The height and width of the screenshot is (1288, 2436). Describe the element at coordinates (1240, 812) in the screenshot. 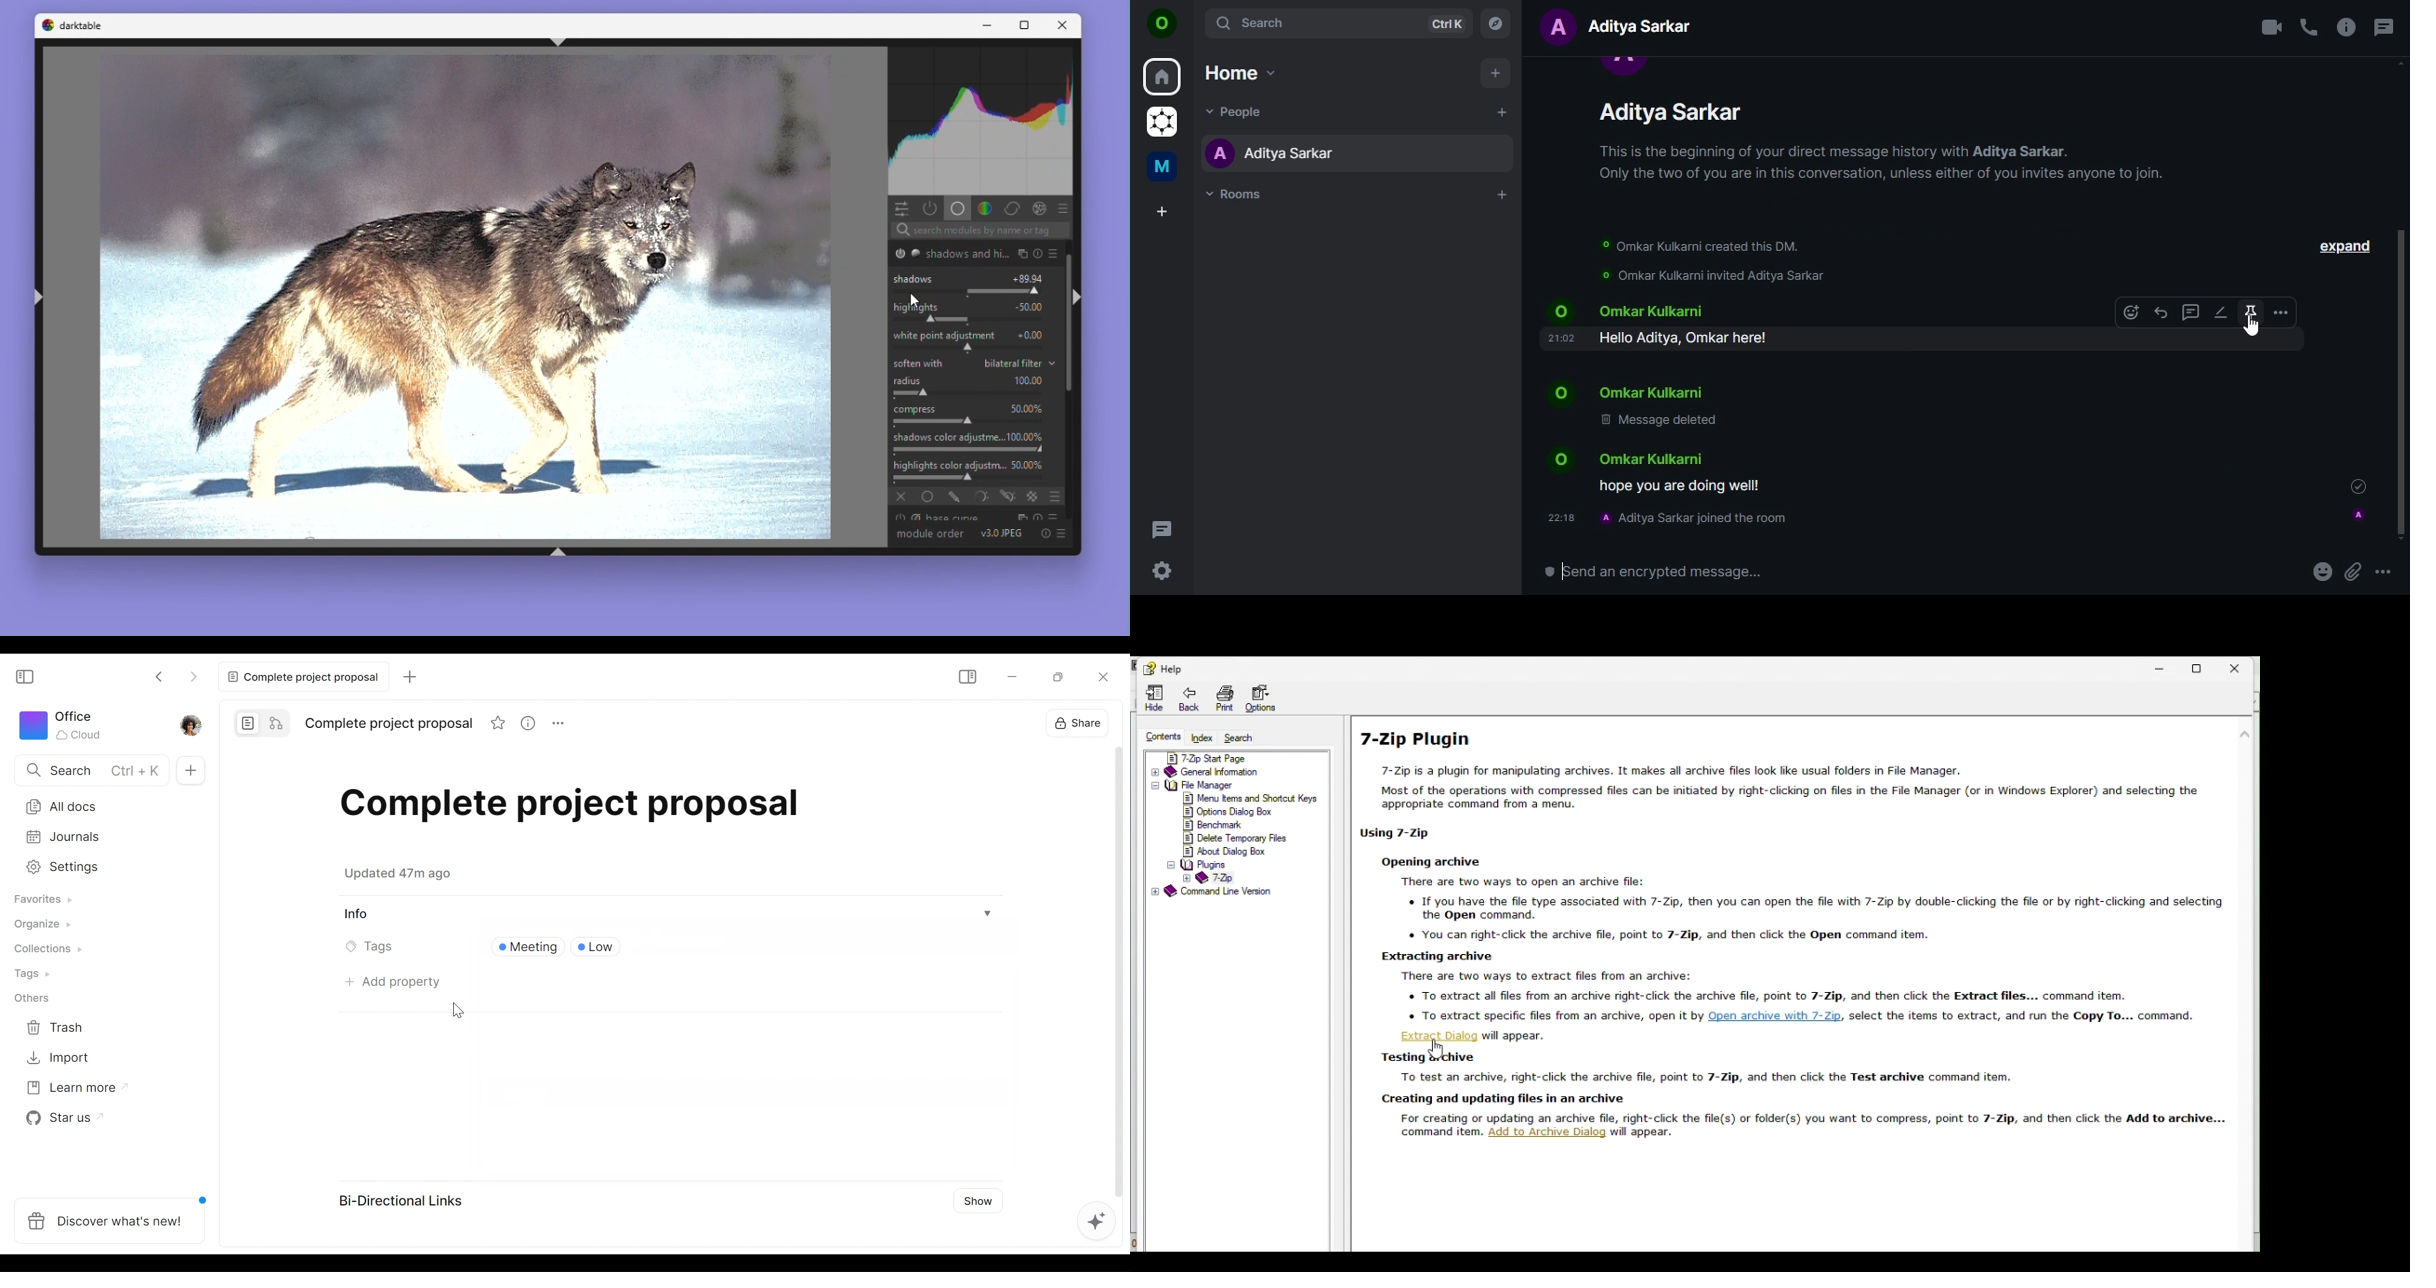

I see `options` at that location.